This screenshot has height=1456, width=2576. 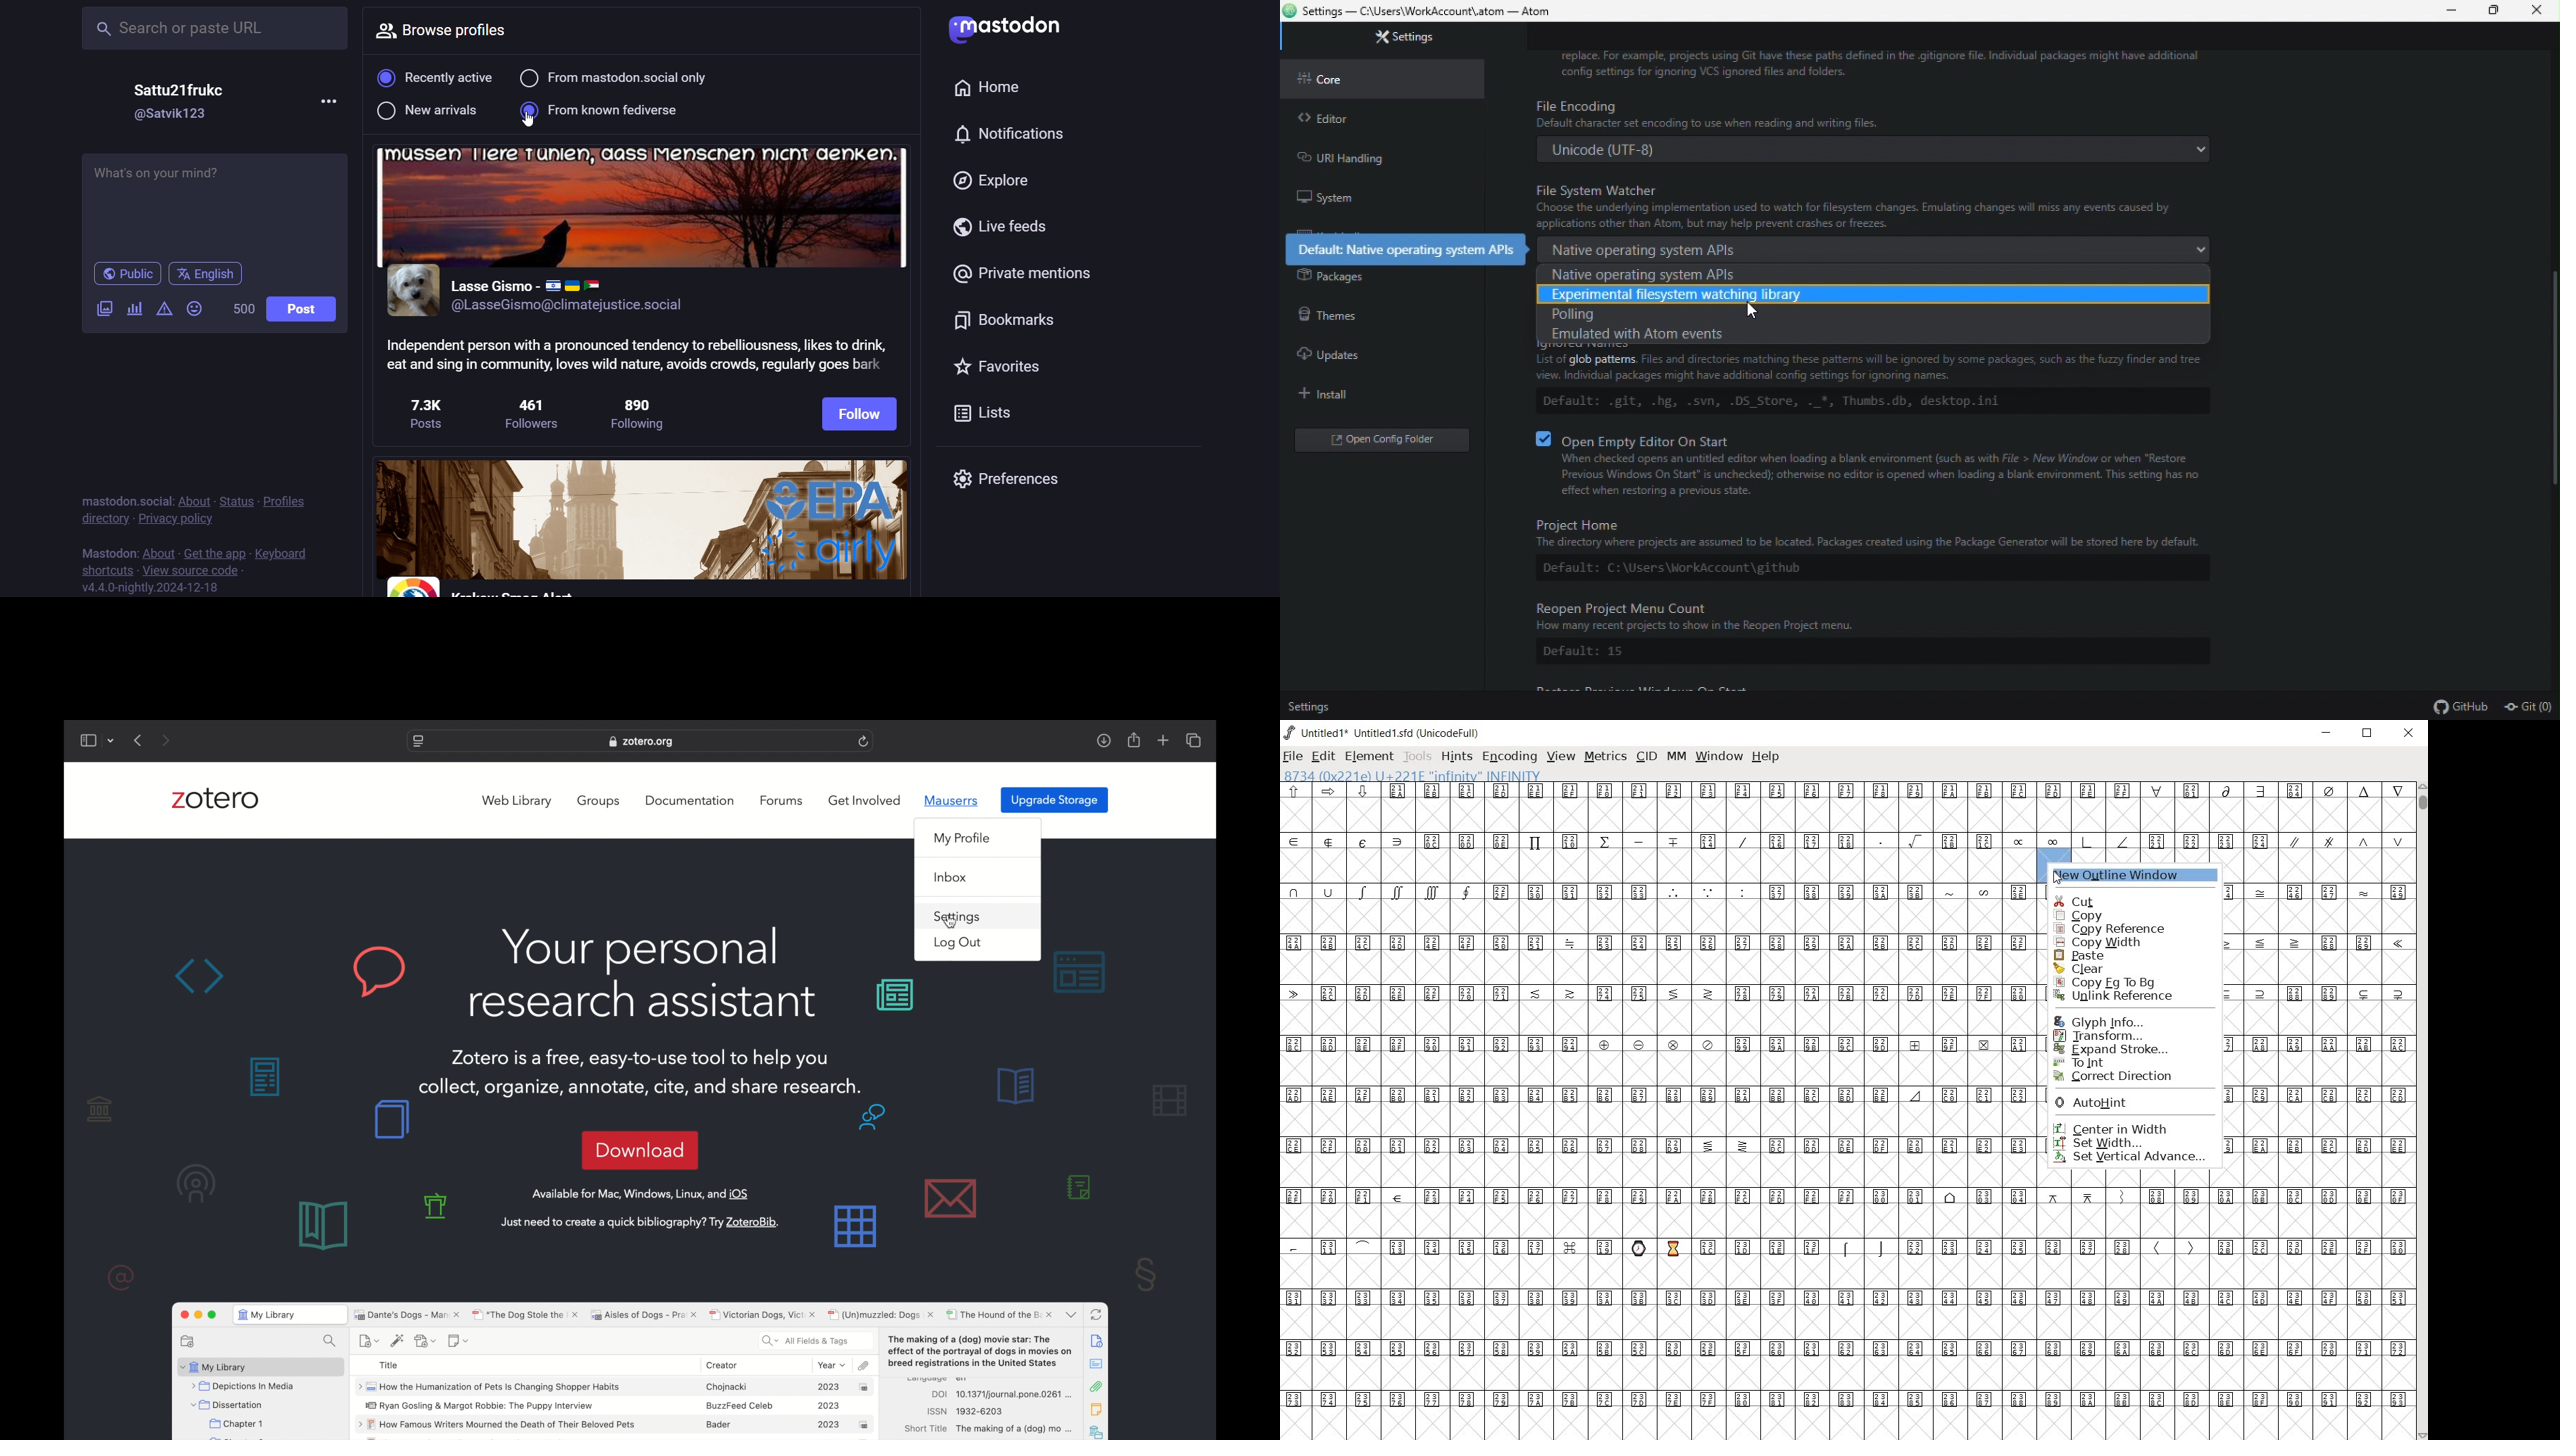 I want to click on 461 followers, so click(x=533, y=414).